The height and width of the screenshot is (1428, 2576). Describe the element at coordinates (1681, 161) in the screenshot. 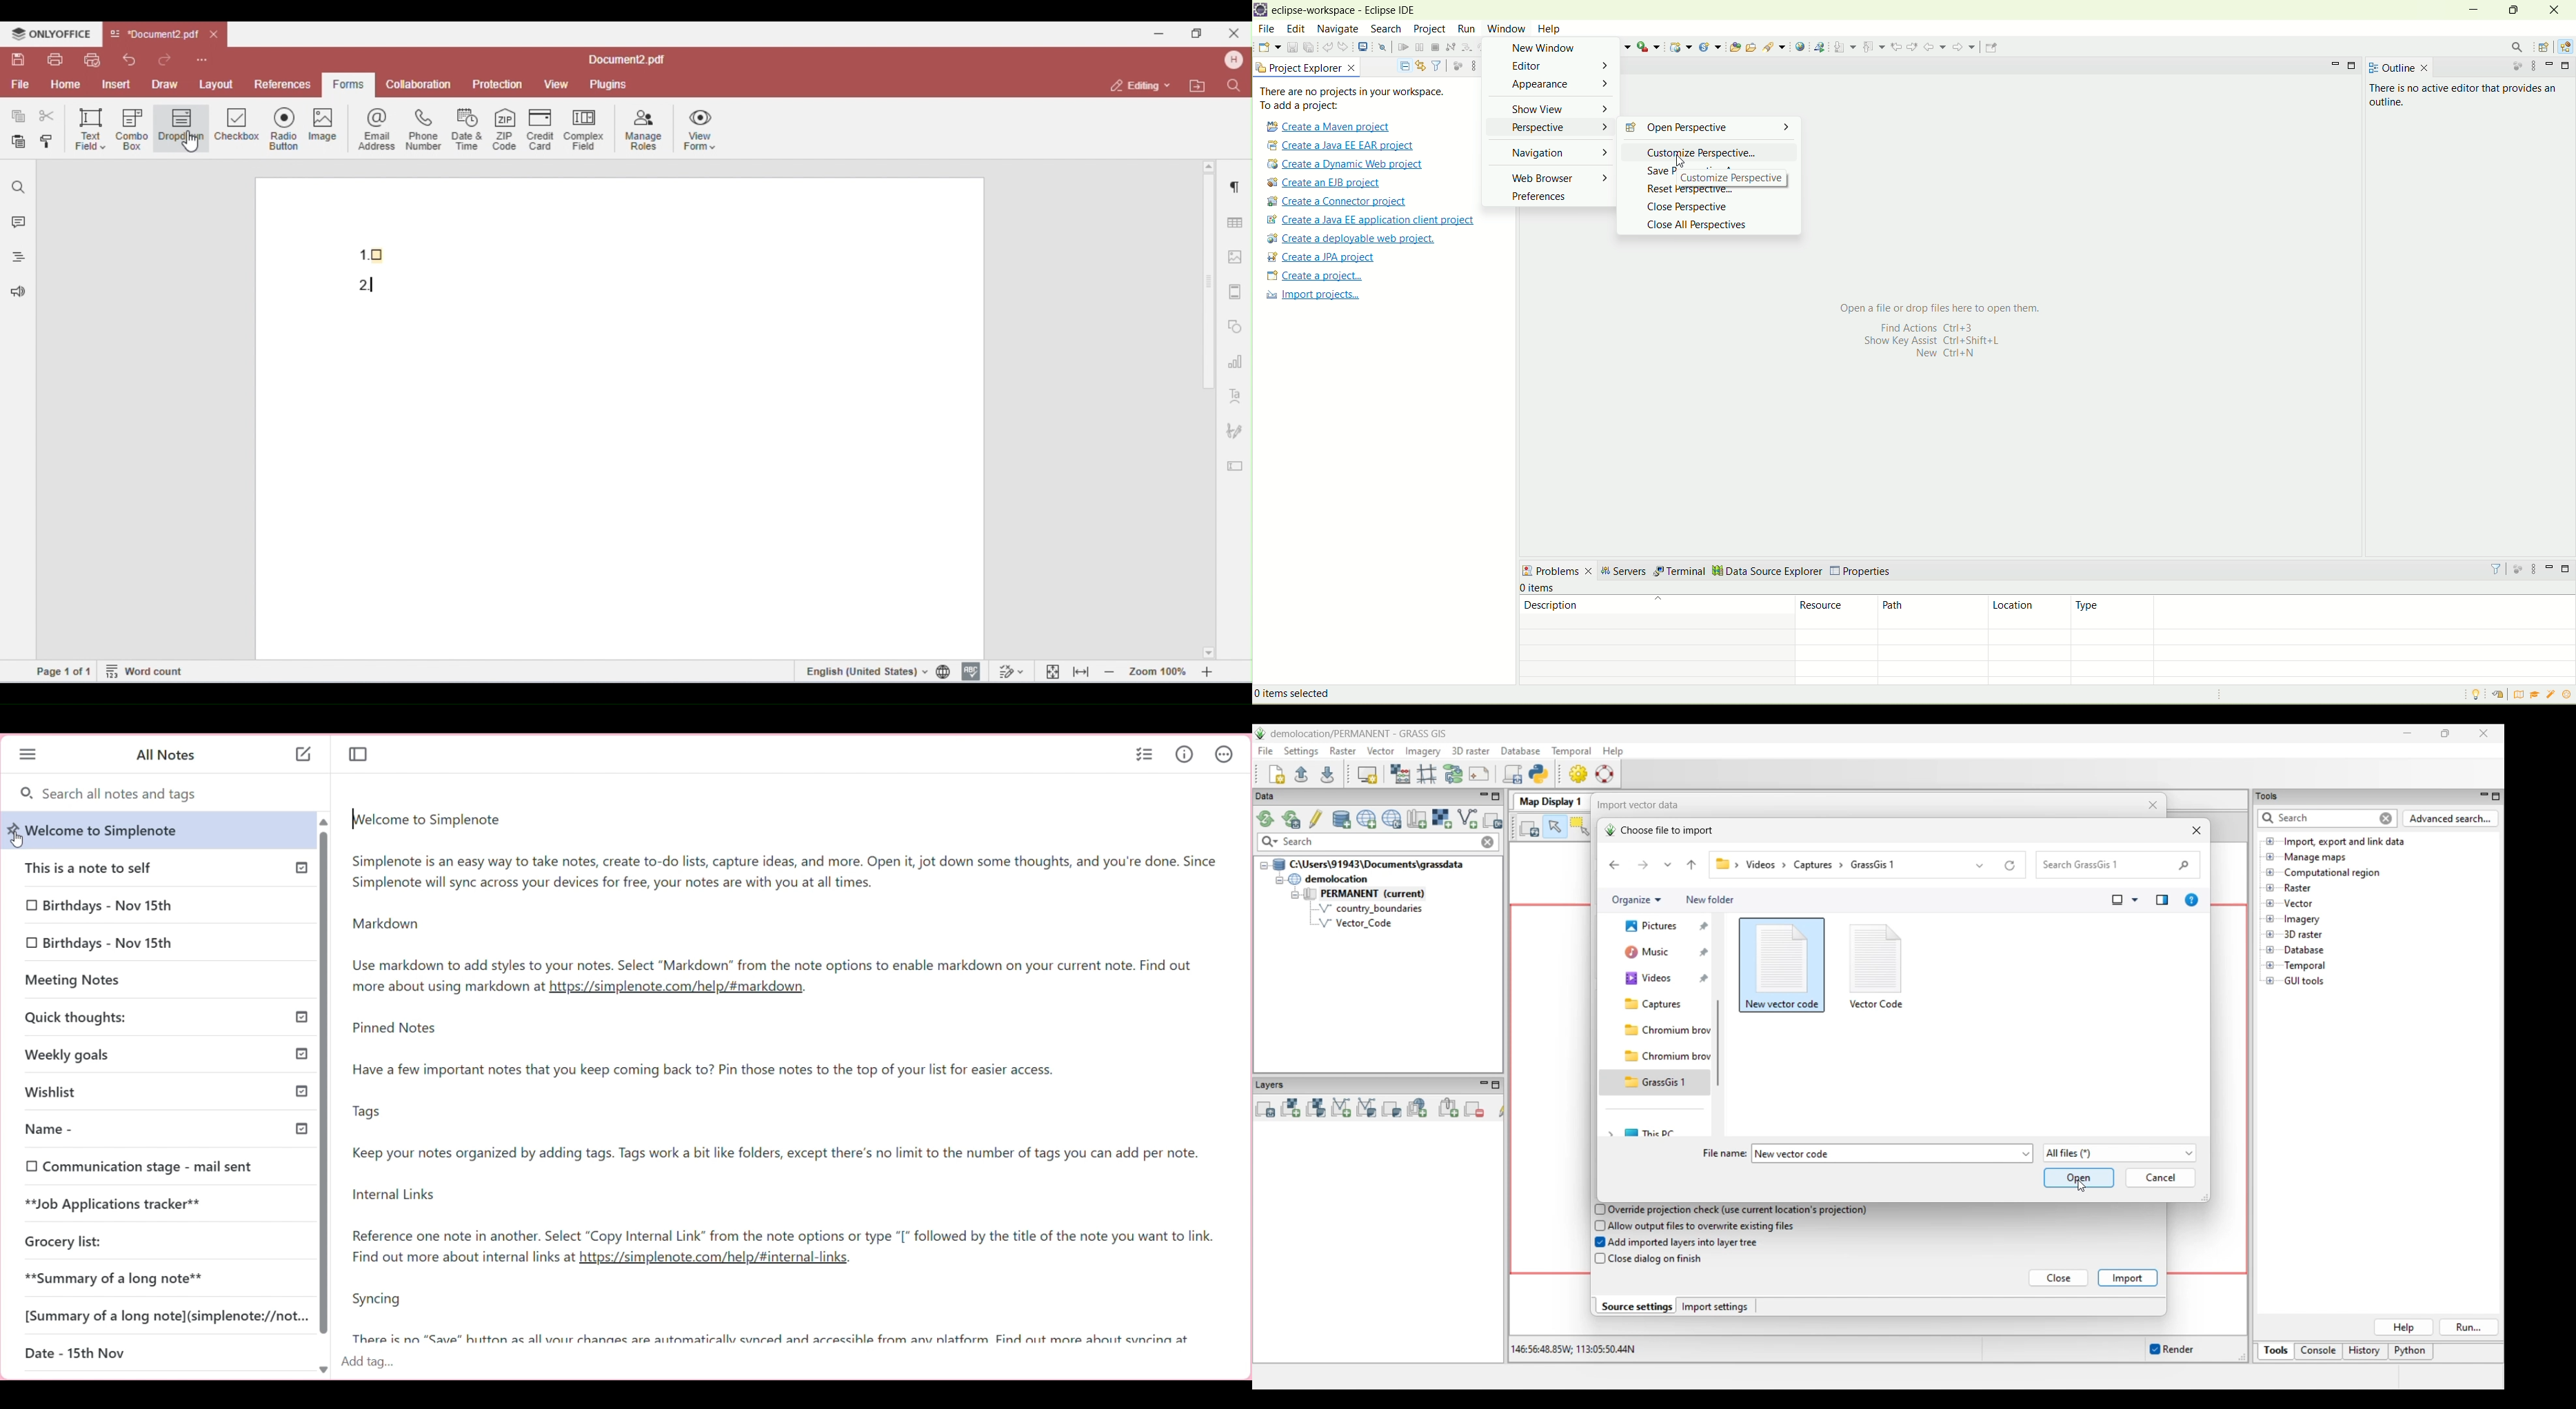

I see `cursor` at that location.